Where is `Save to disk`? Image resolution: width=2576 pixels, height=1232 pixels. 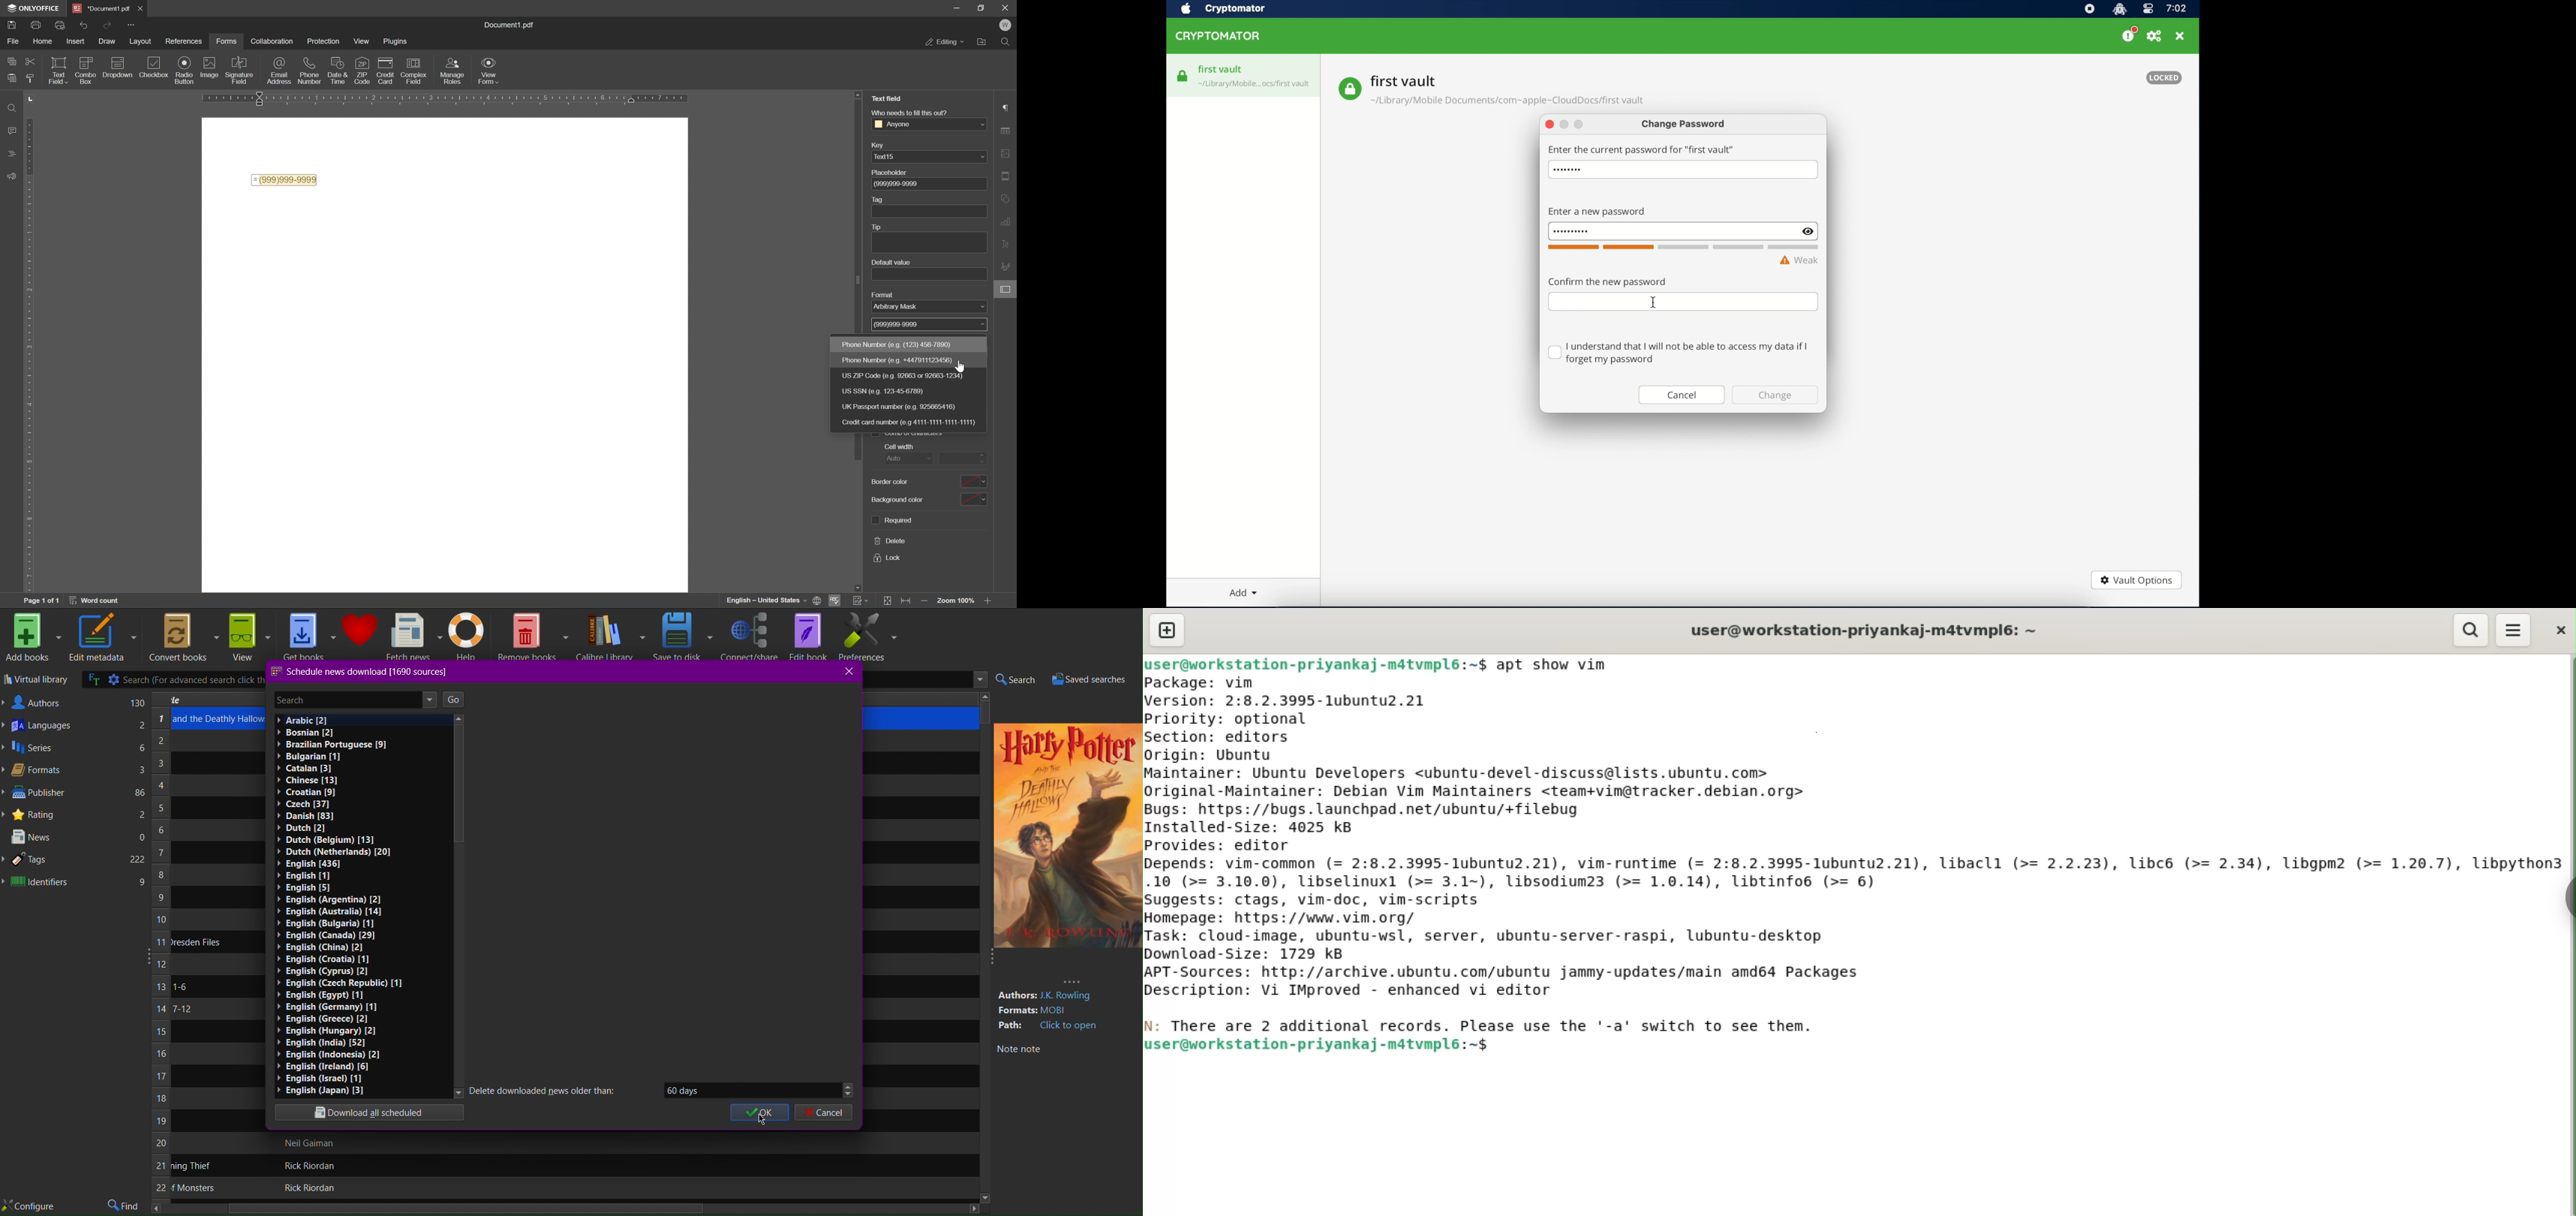
Save to disk is located at coordinates (683, 636).